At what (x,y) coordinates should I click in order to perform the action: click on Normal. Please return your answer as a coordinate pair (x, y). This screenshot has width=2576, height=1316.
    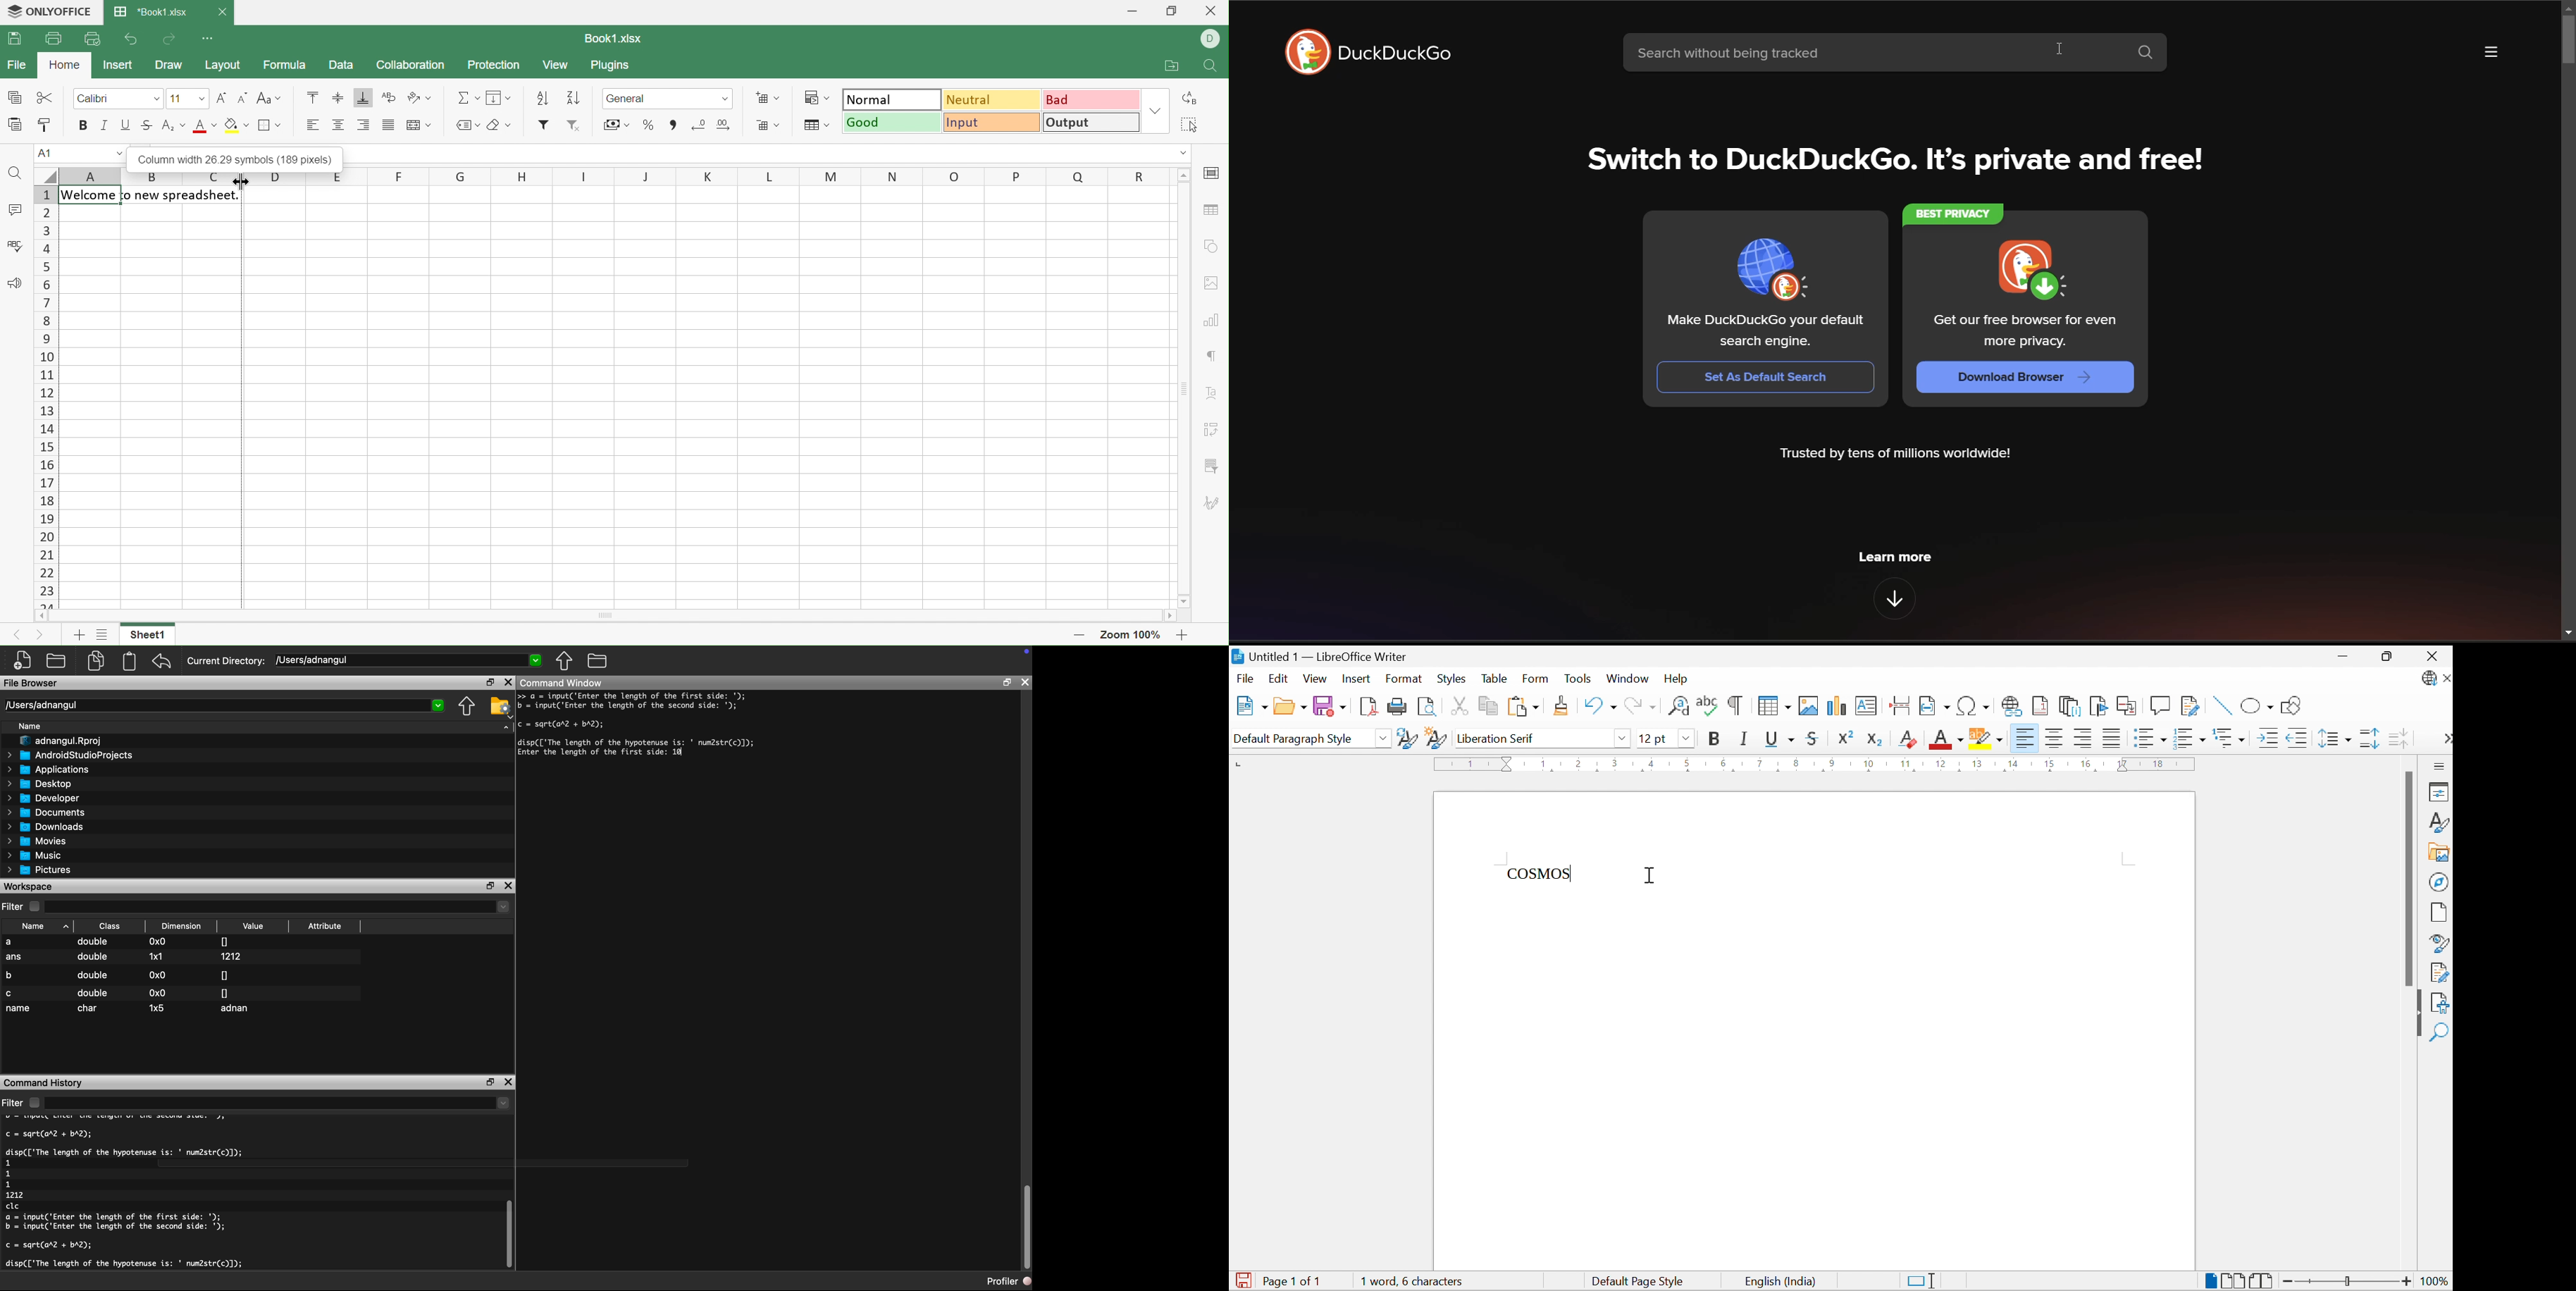
    Looking at the image, I should click on (893, 99).